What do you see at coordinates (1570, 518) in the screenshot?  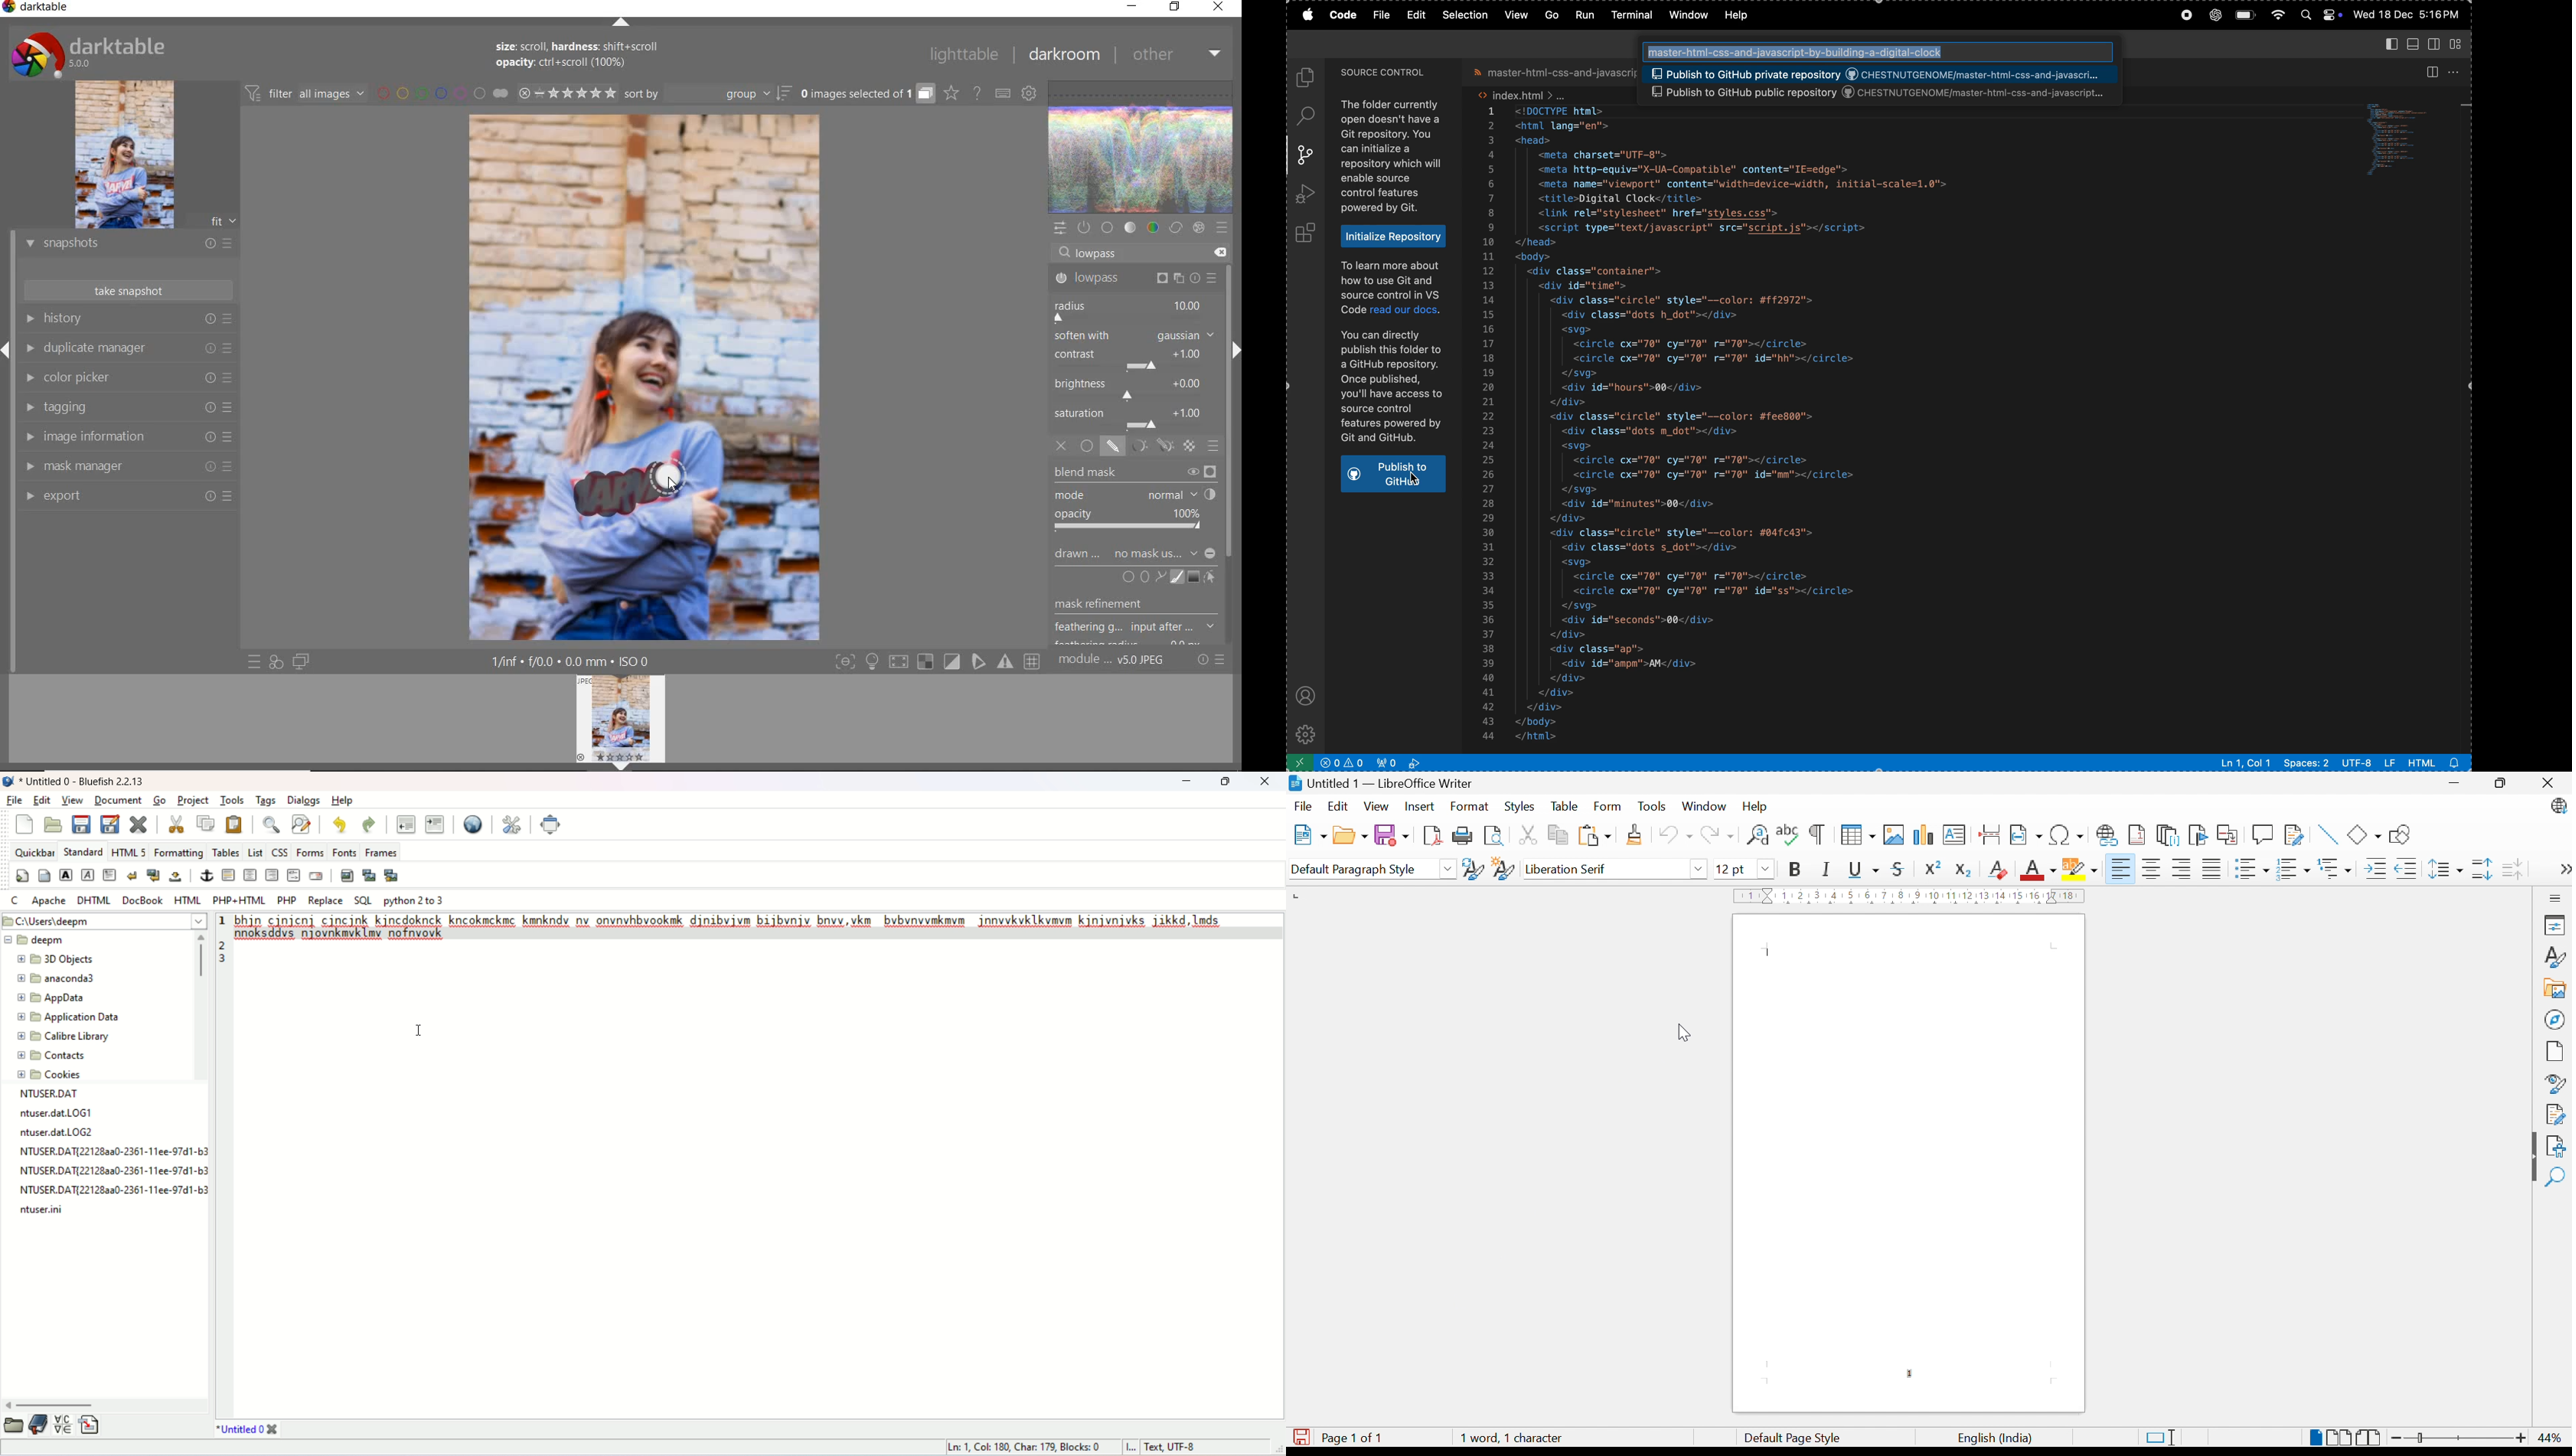 I see `</div>` at bounding box center [1570, 518].